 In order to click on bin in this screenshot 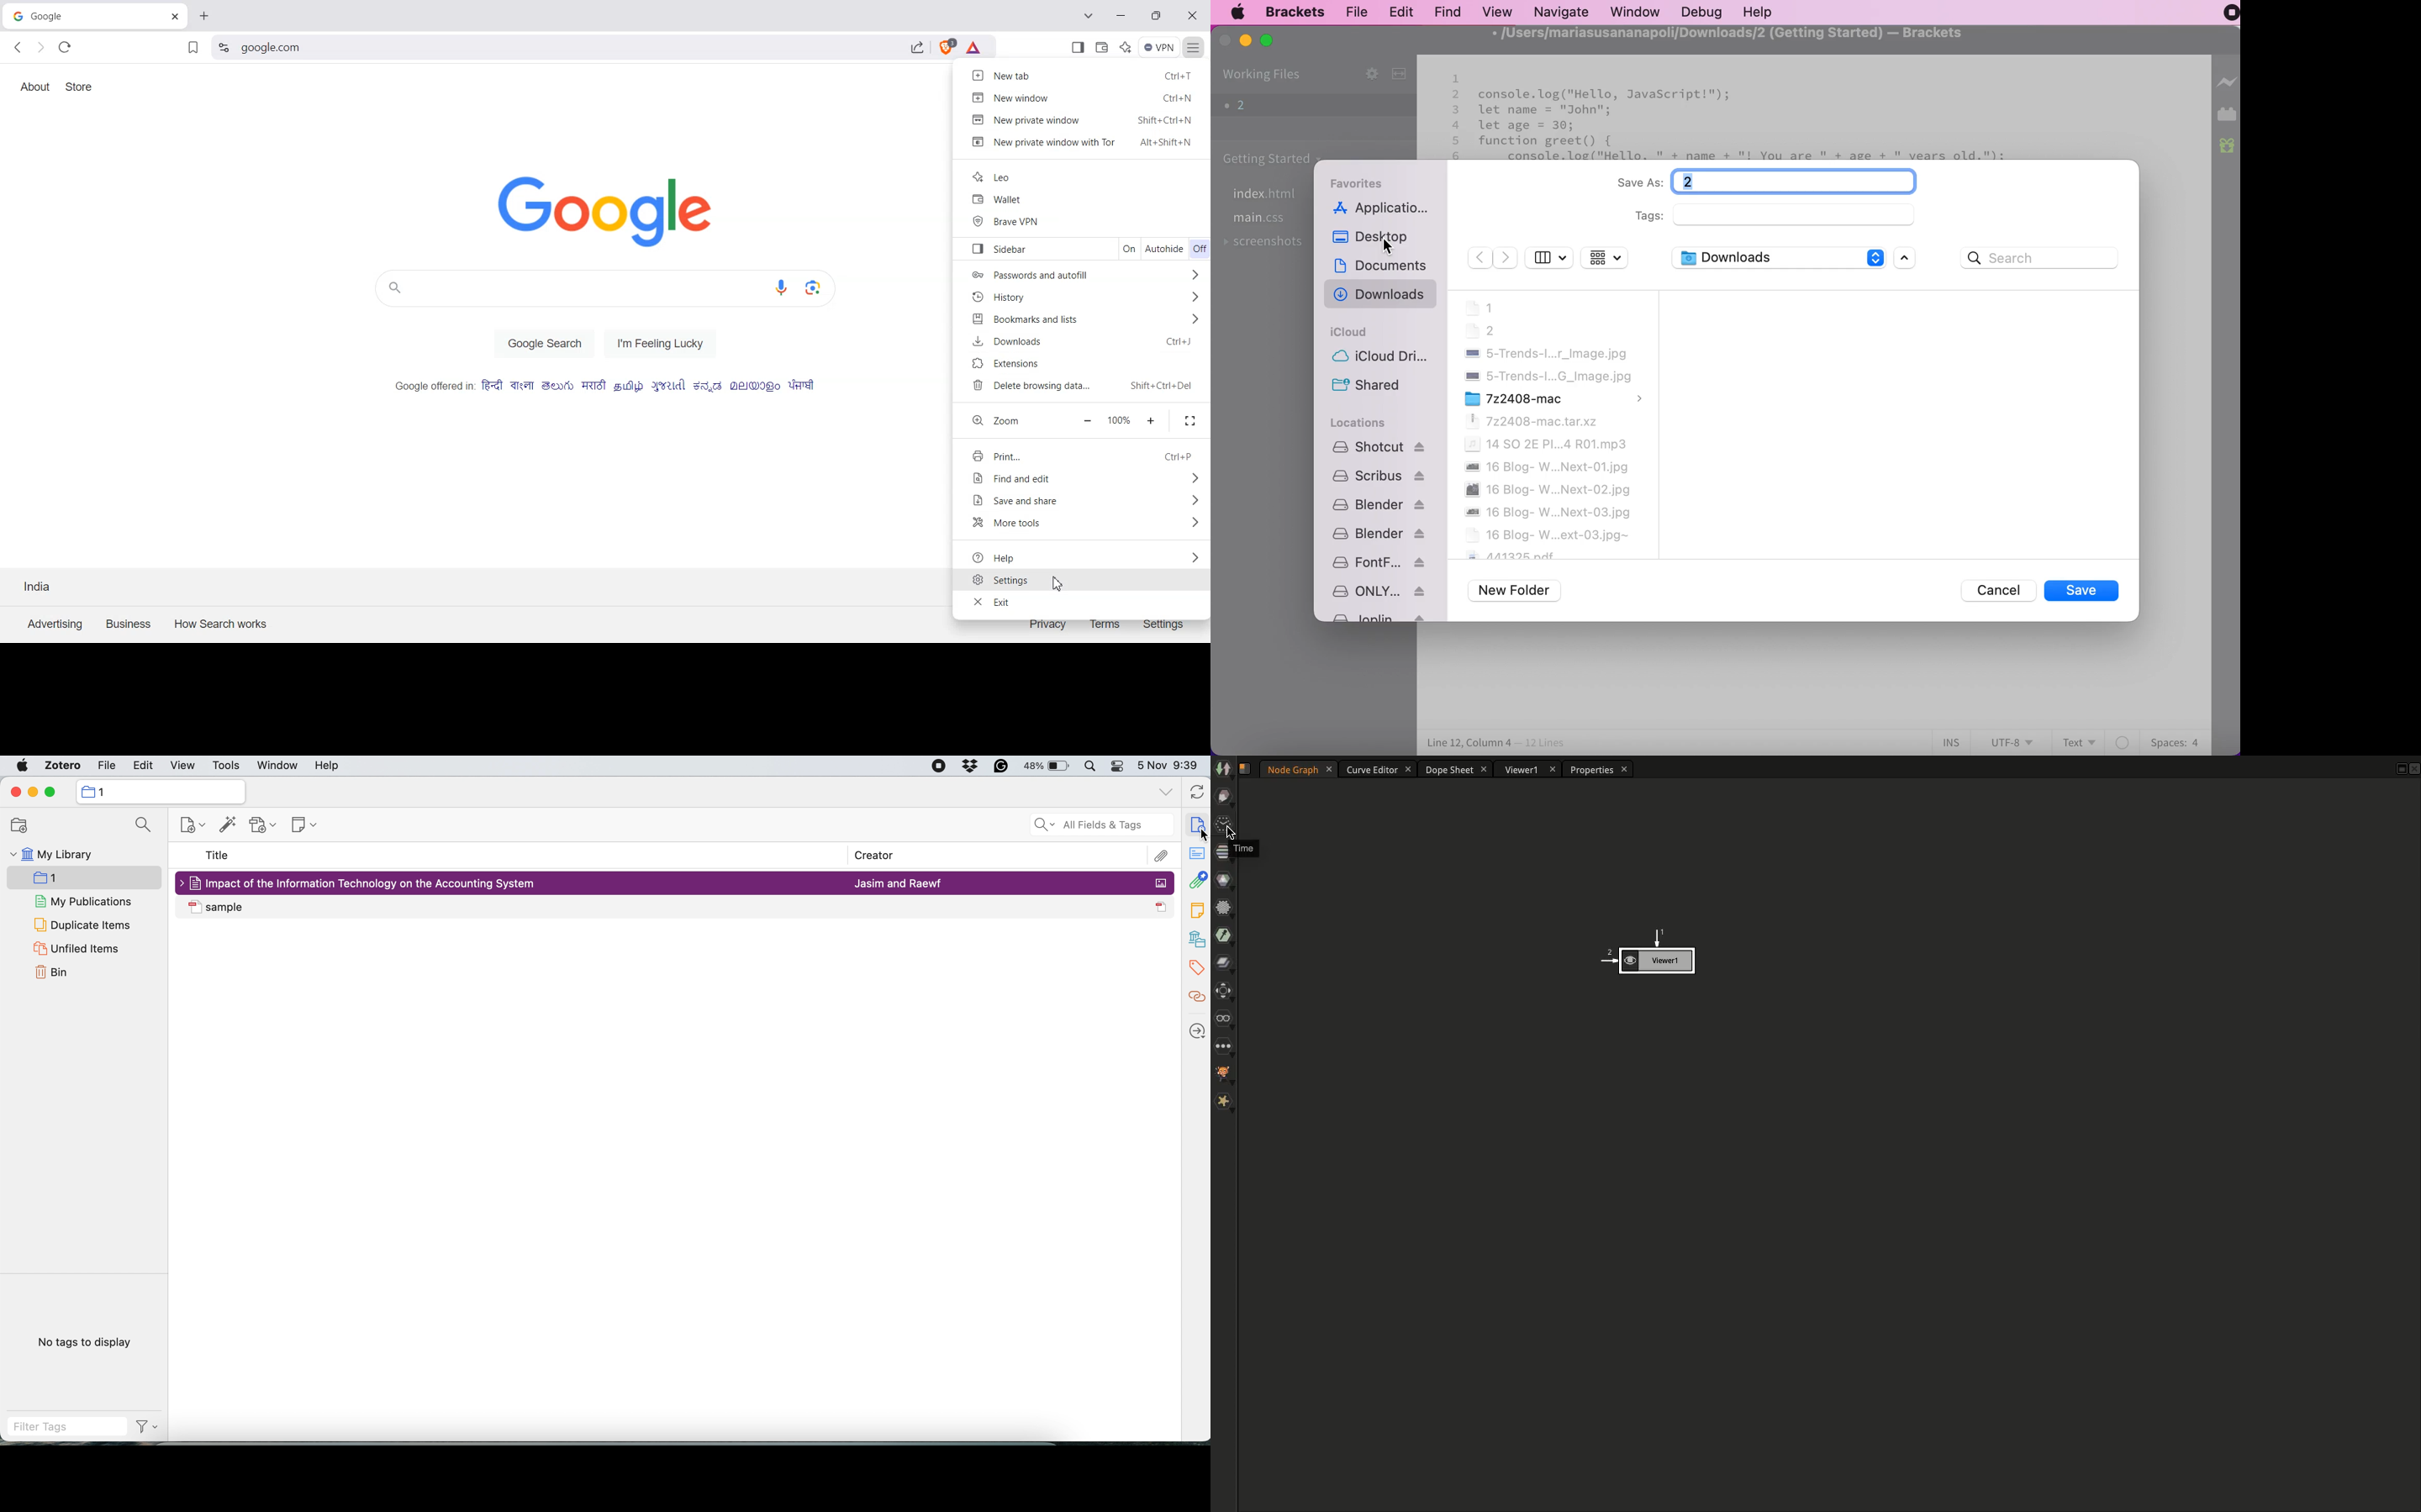, I will do `click(53, 972)`.